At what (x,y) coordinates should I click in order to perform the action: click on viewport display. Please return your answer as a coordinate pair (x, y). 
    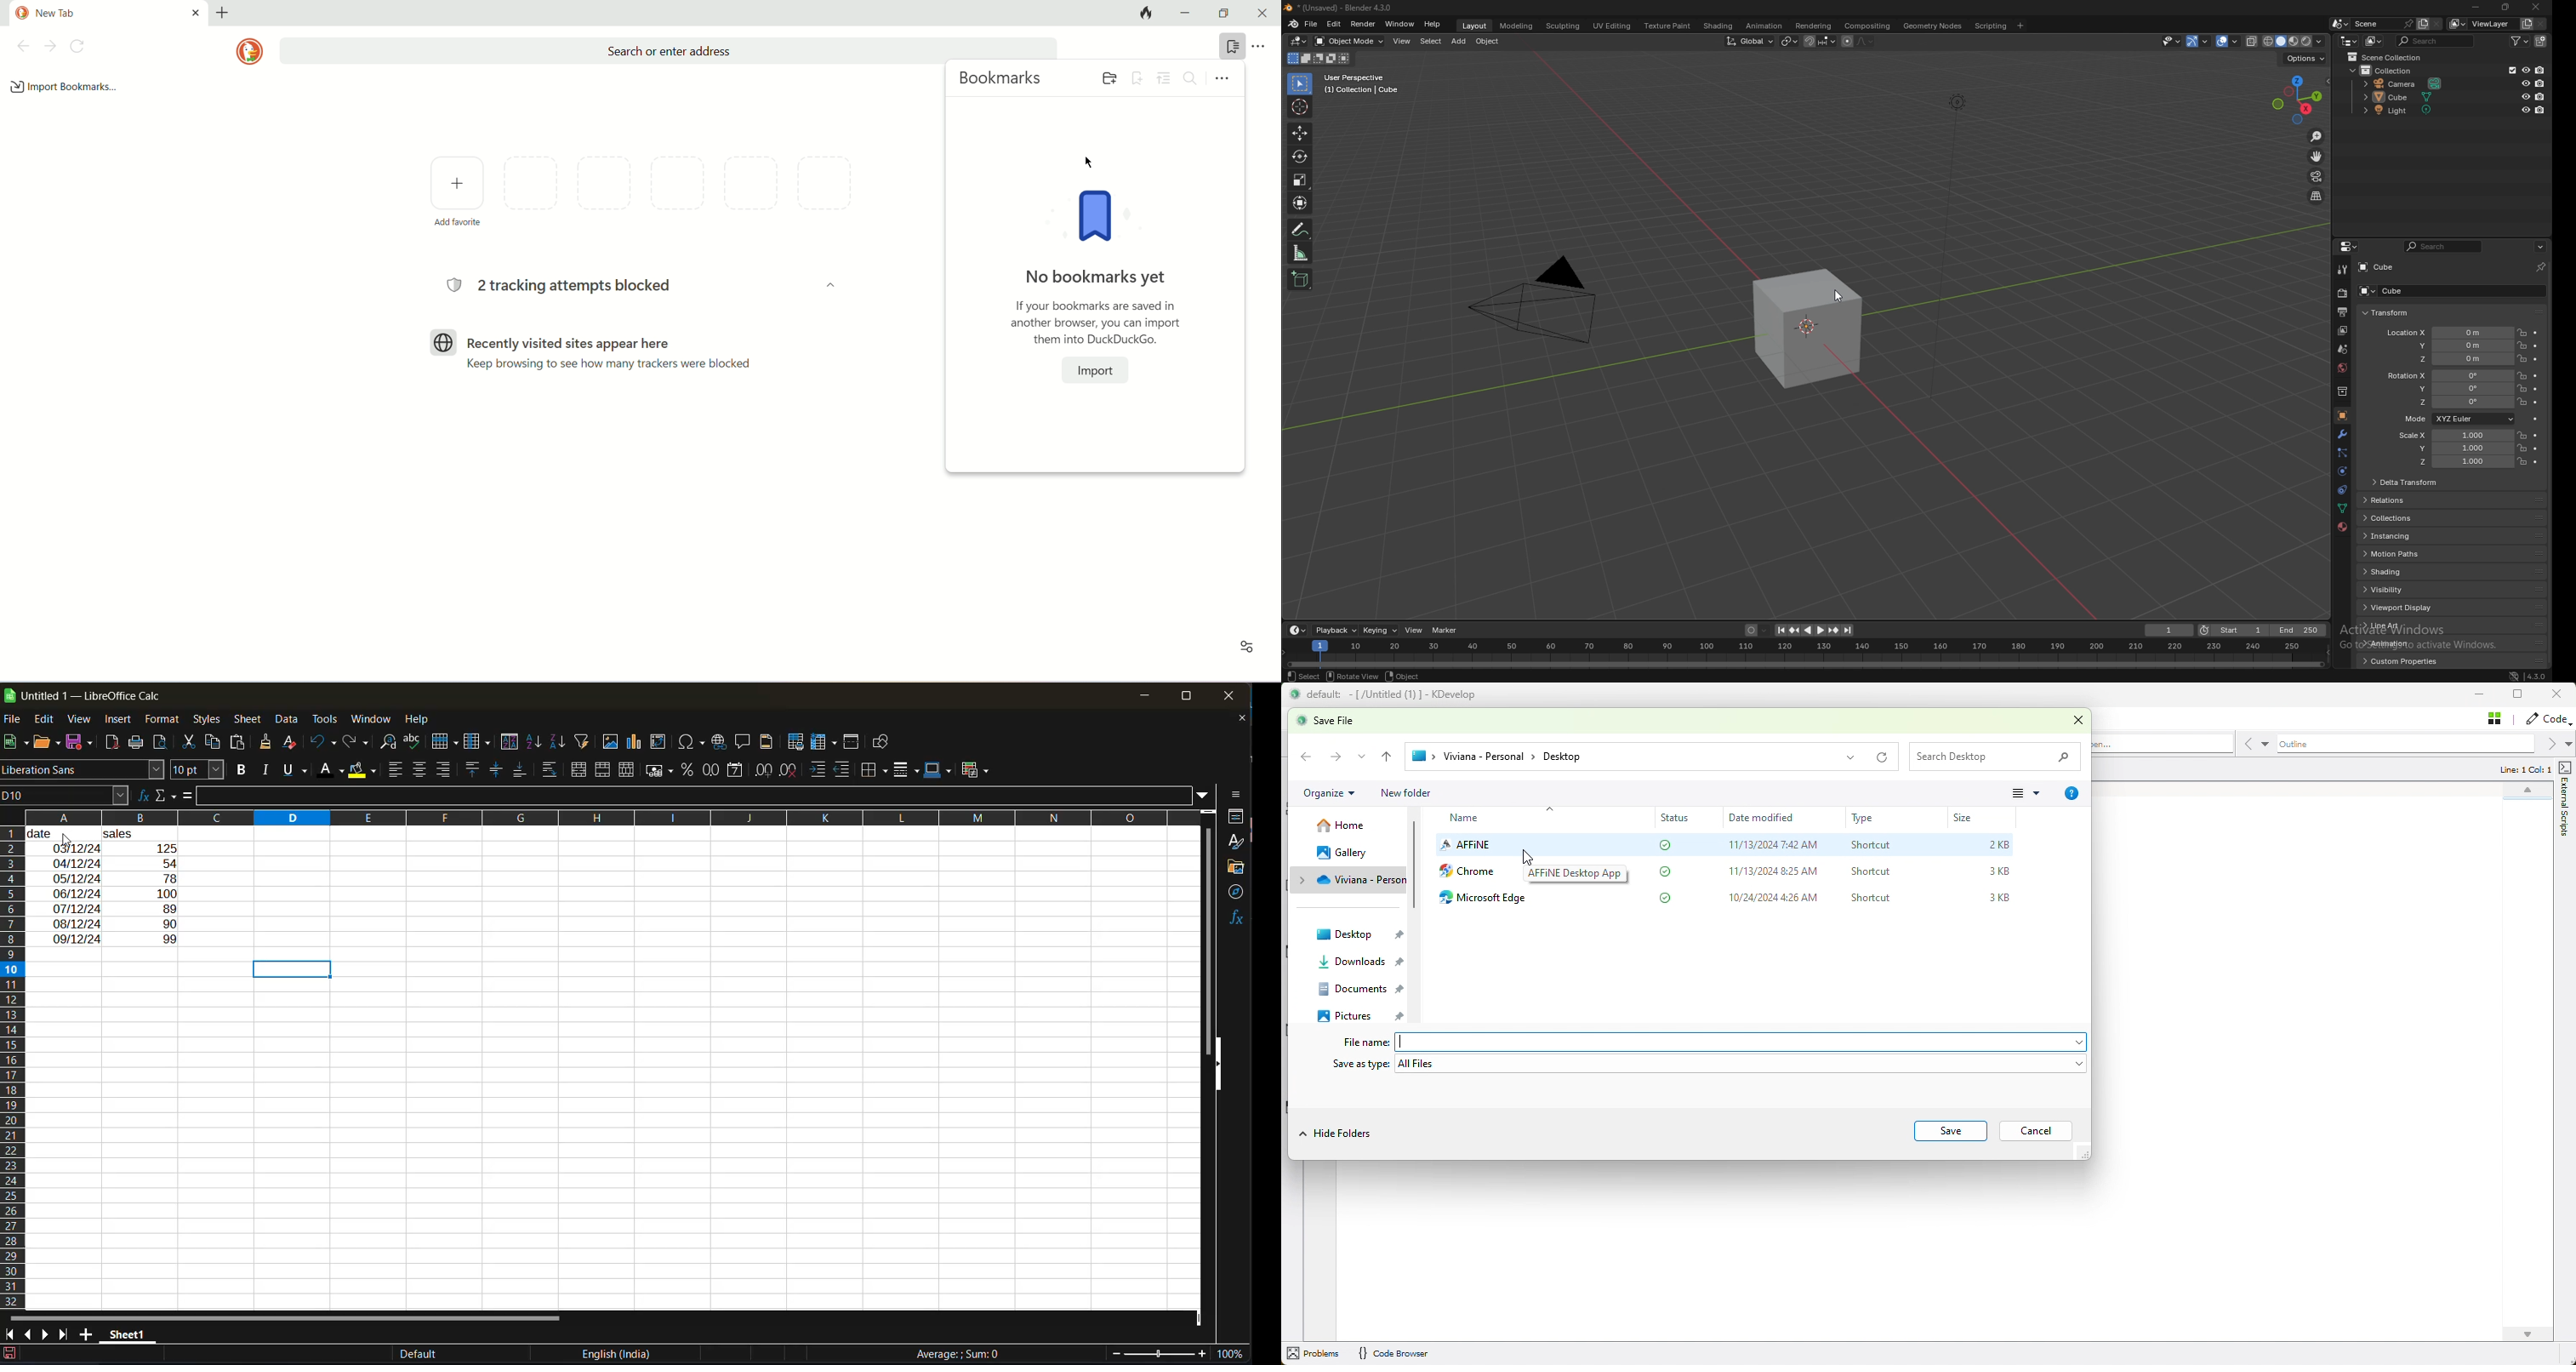
    Looking at the image, I should click on (2405, 608).